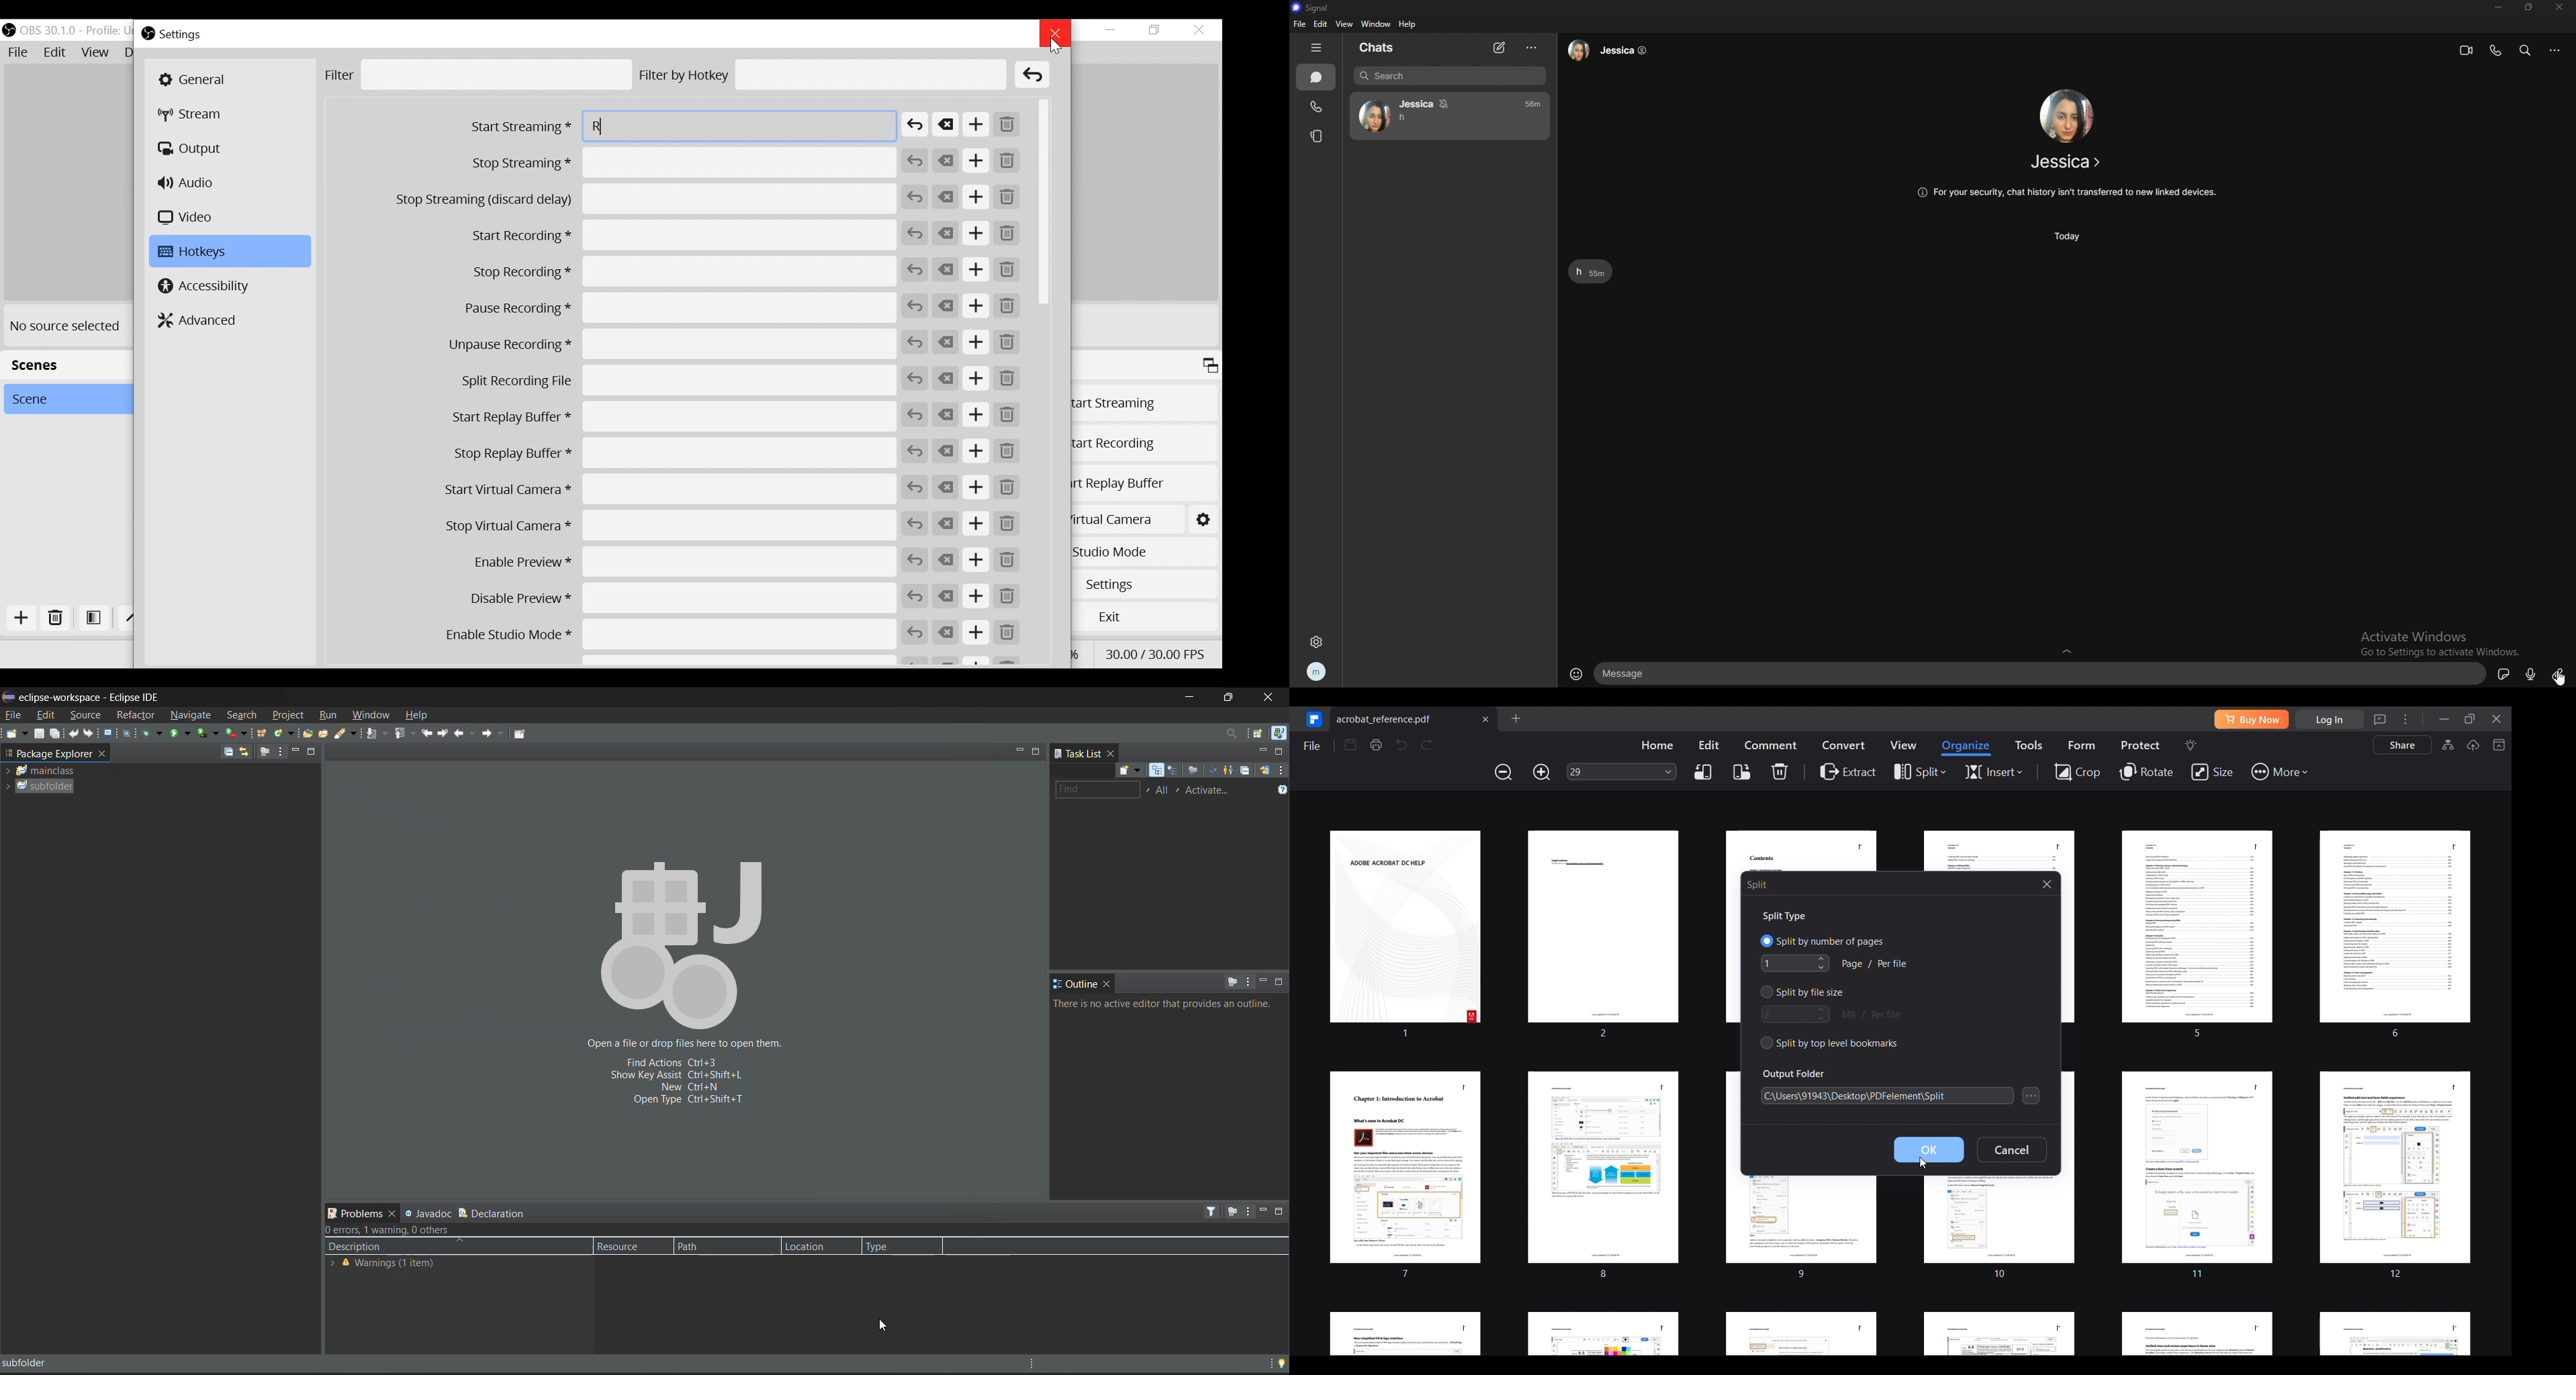  Describe the element at coordinates (1130, 443) in the screenshot. I see `Start Recording` at that location.